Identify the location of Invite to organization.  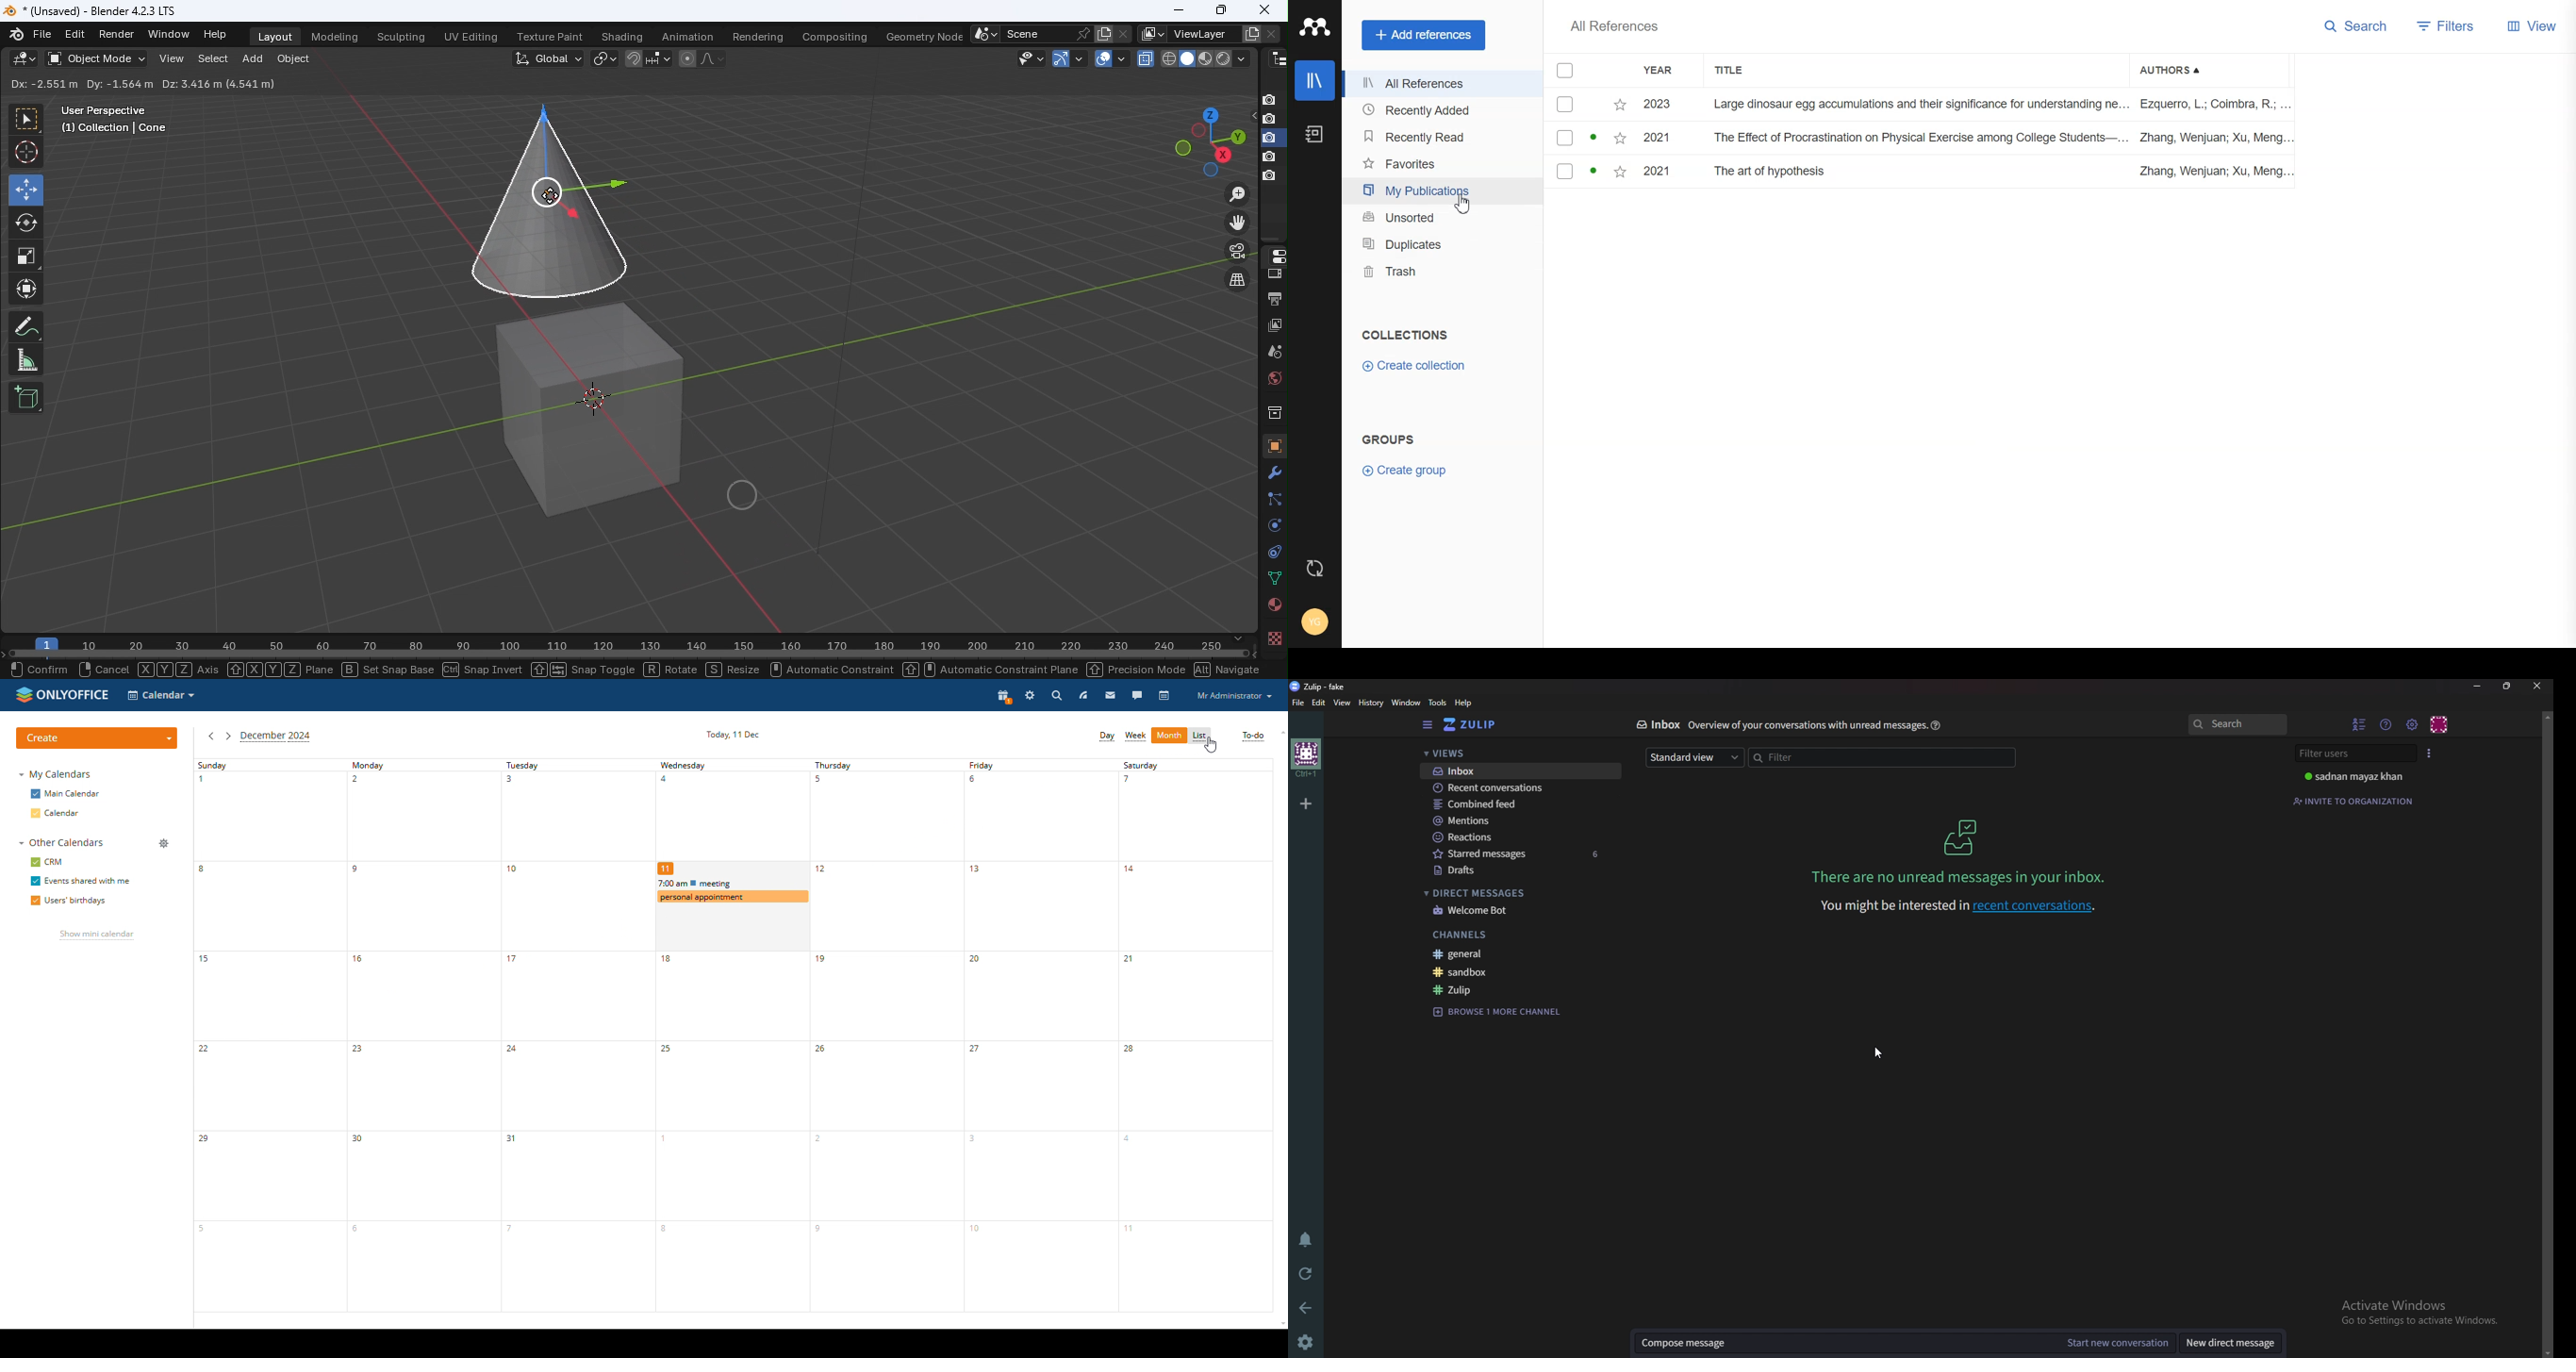
(2355, 800).